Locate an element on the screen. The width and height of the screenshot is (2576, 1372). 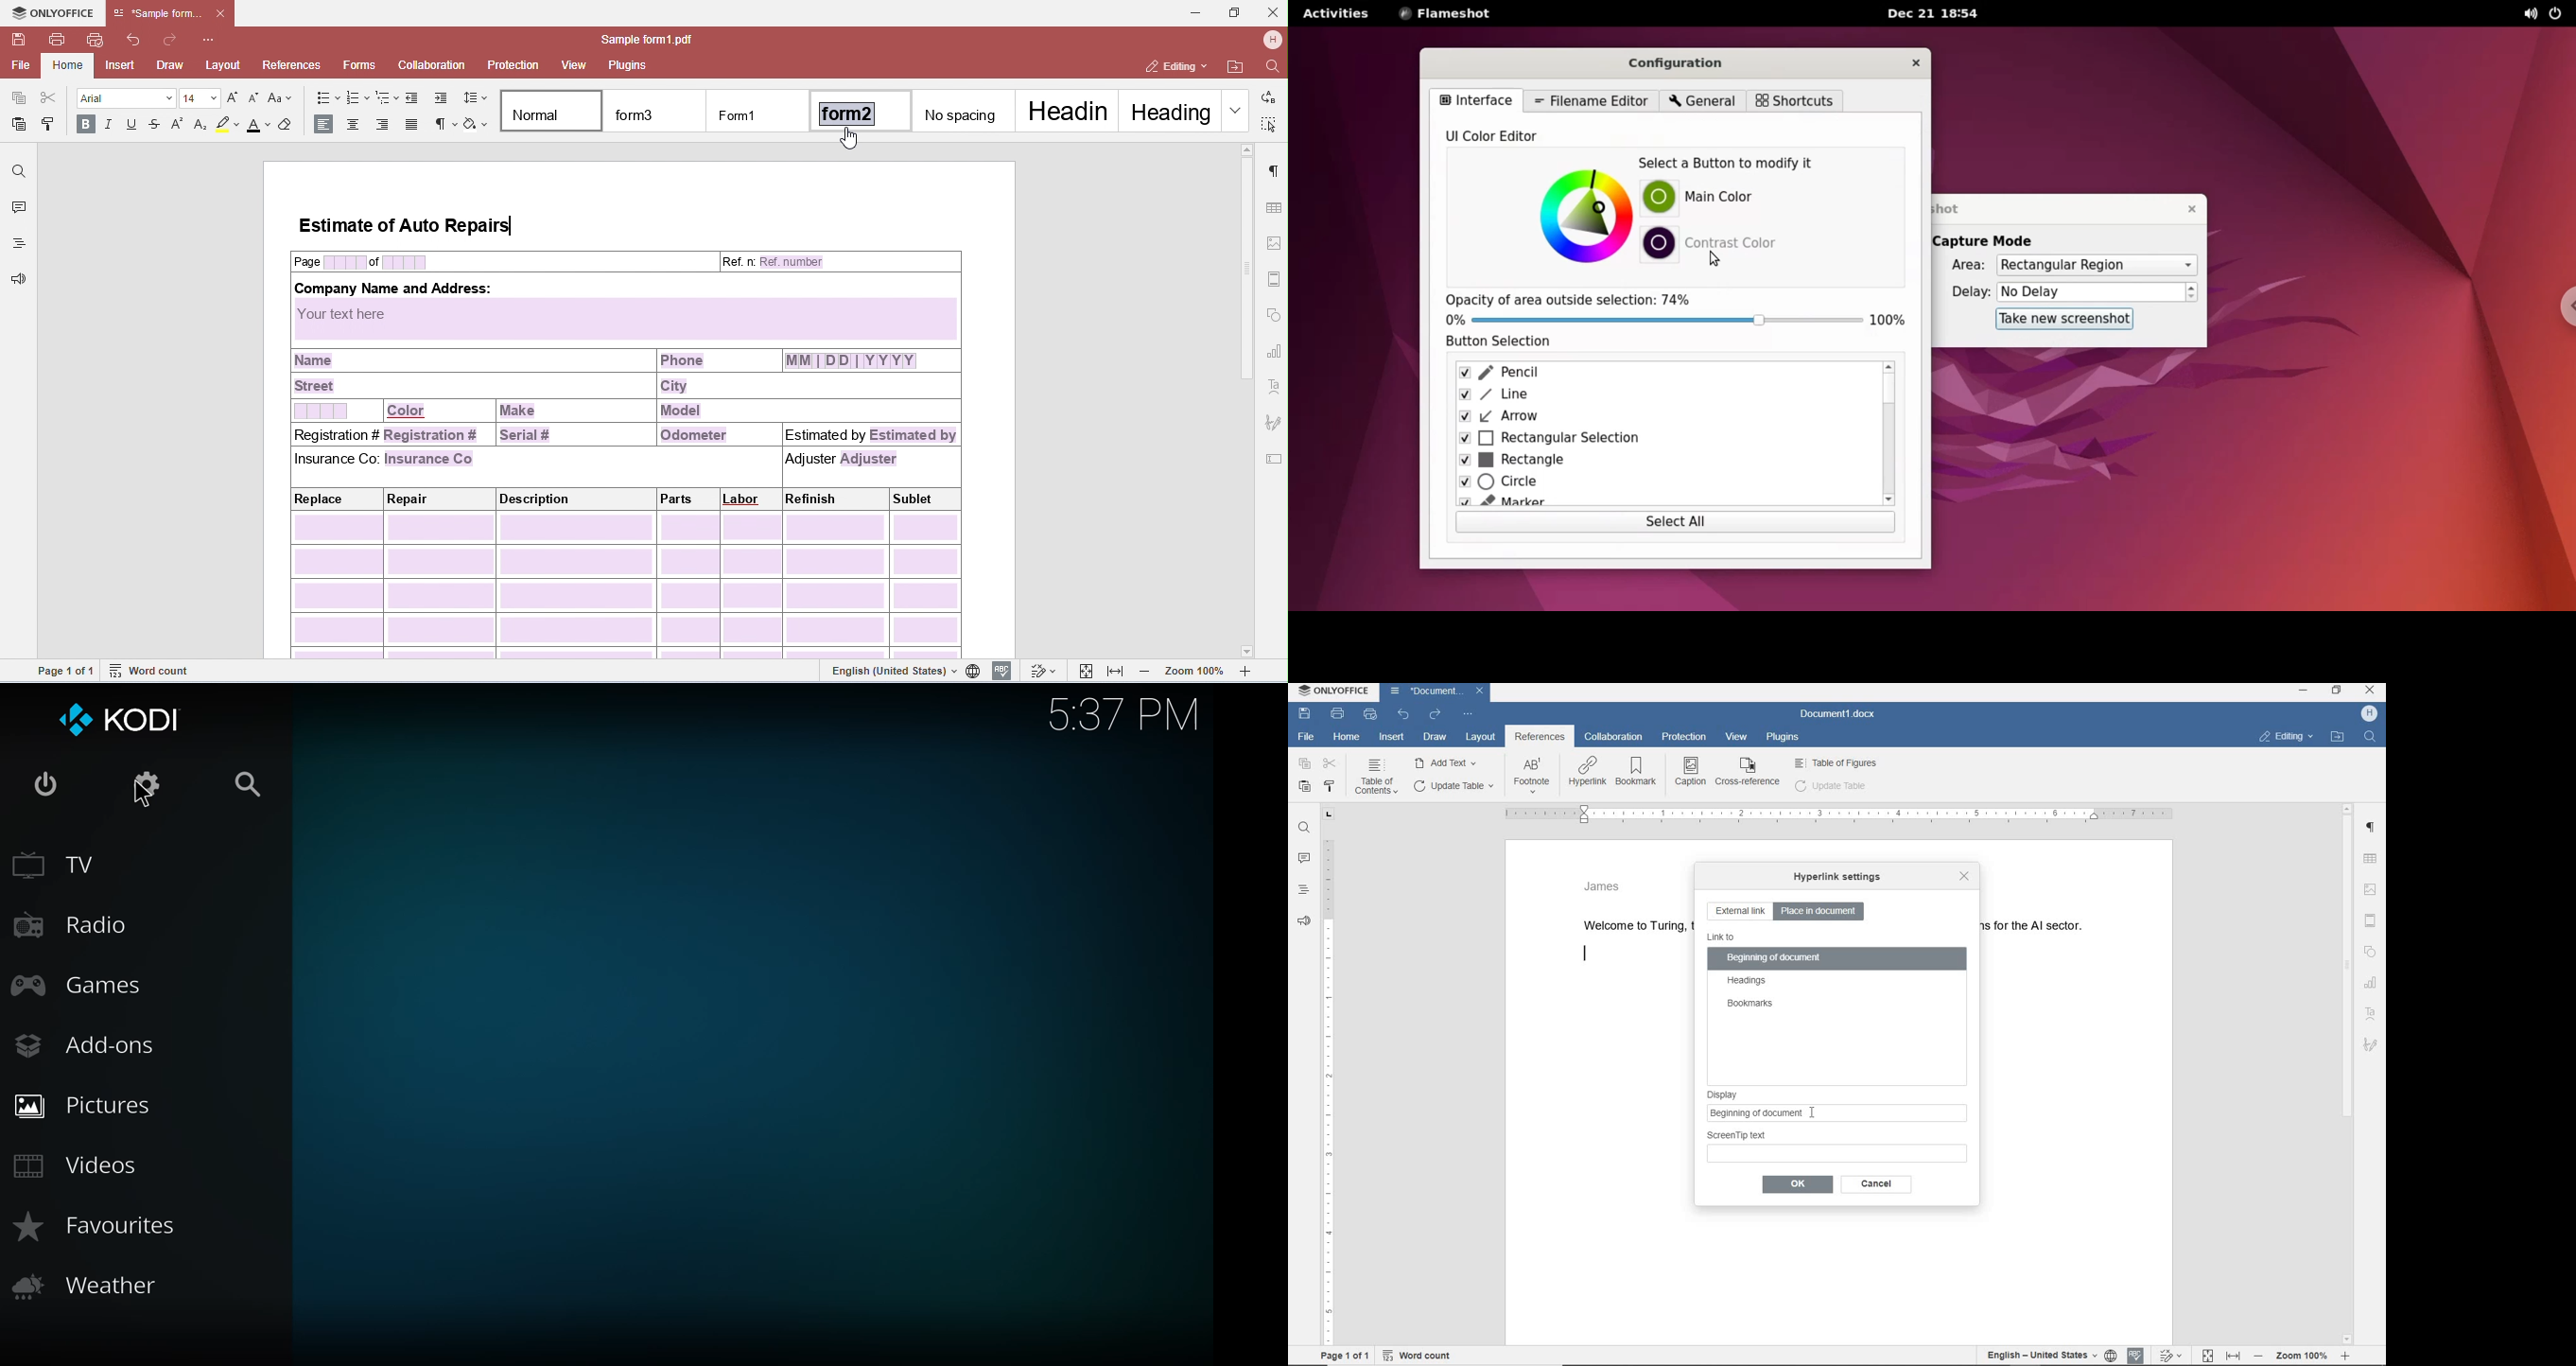
zoom 100% is located at coordinates (2306, 1357).